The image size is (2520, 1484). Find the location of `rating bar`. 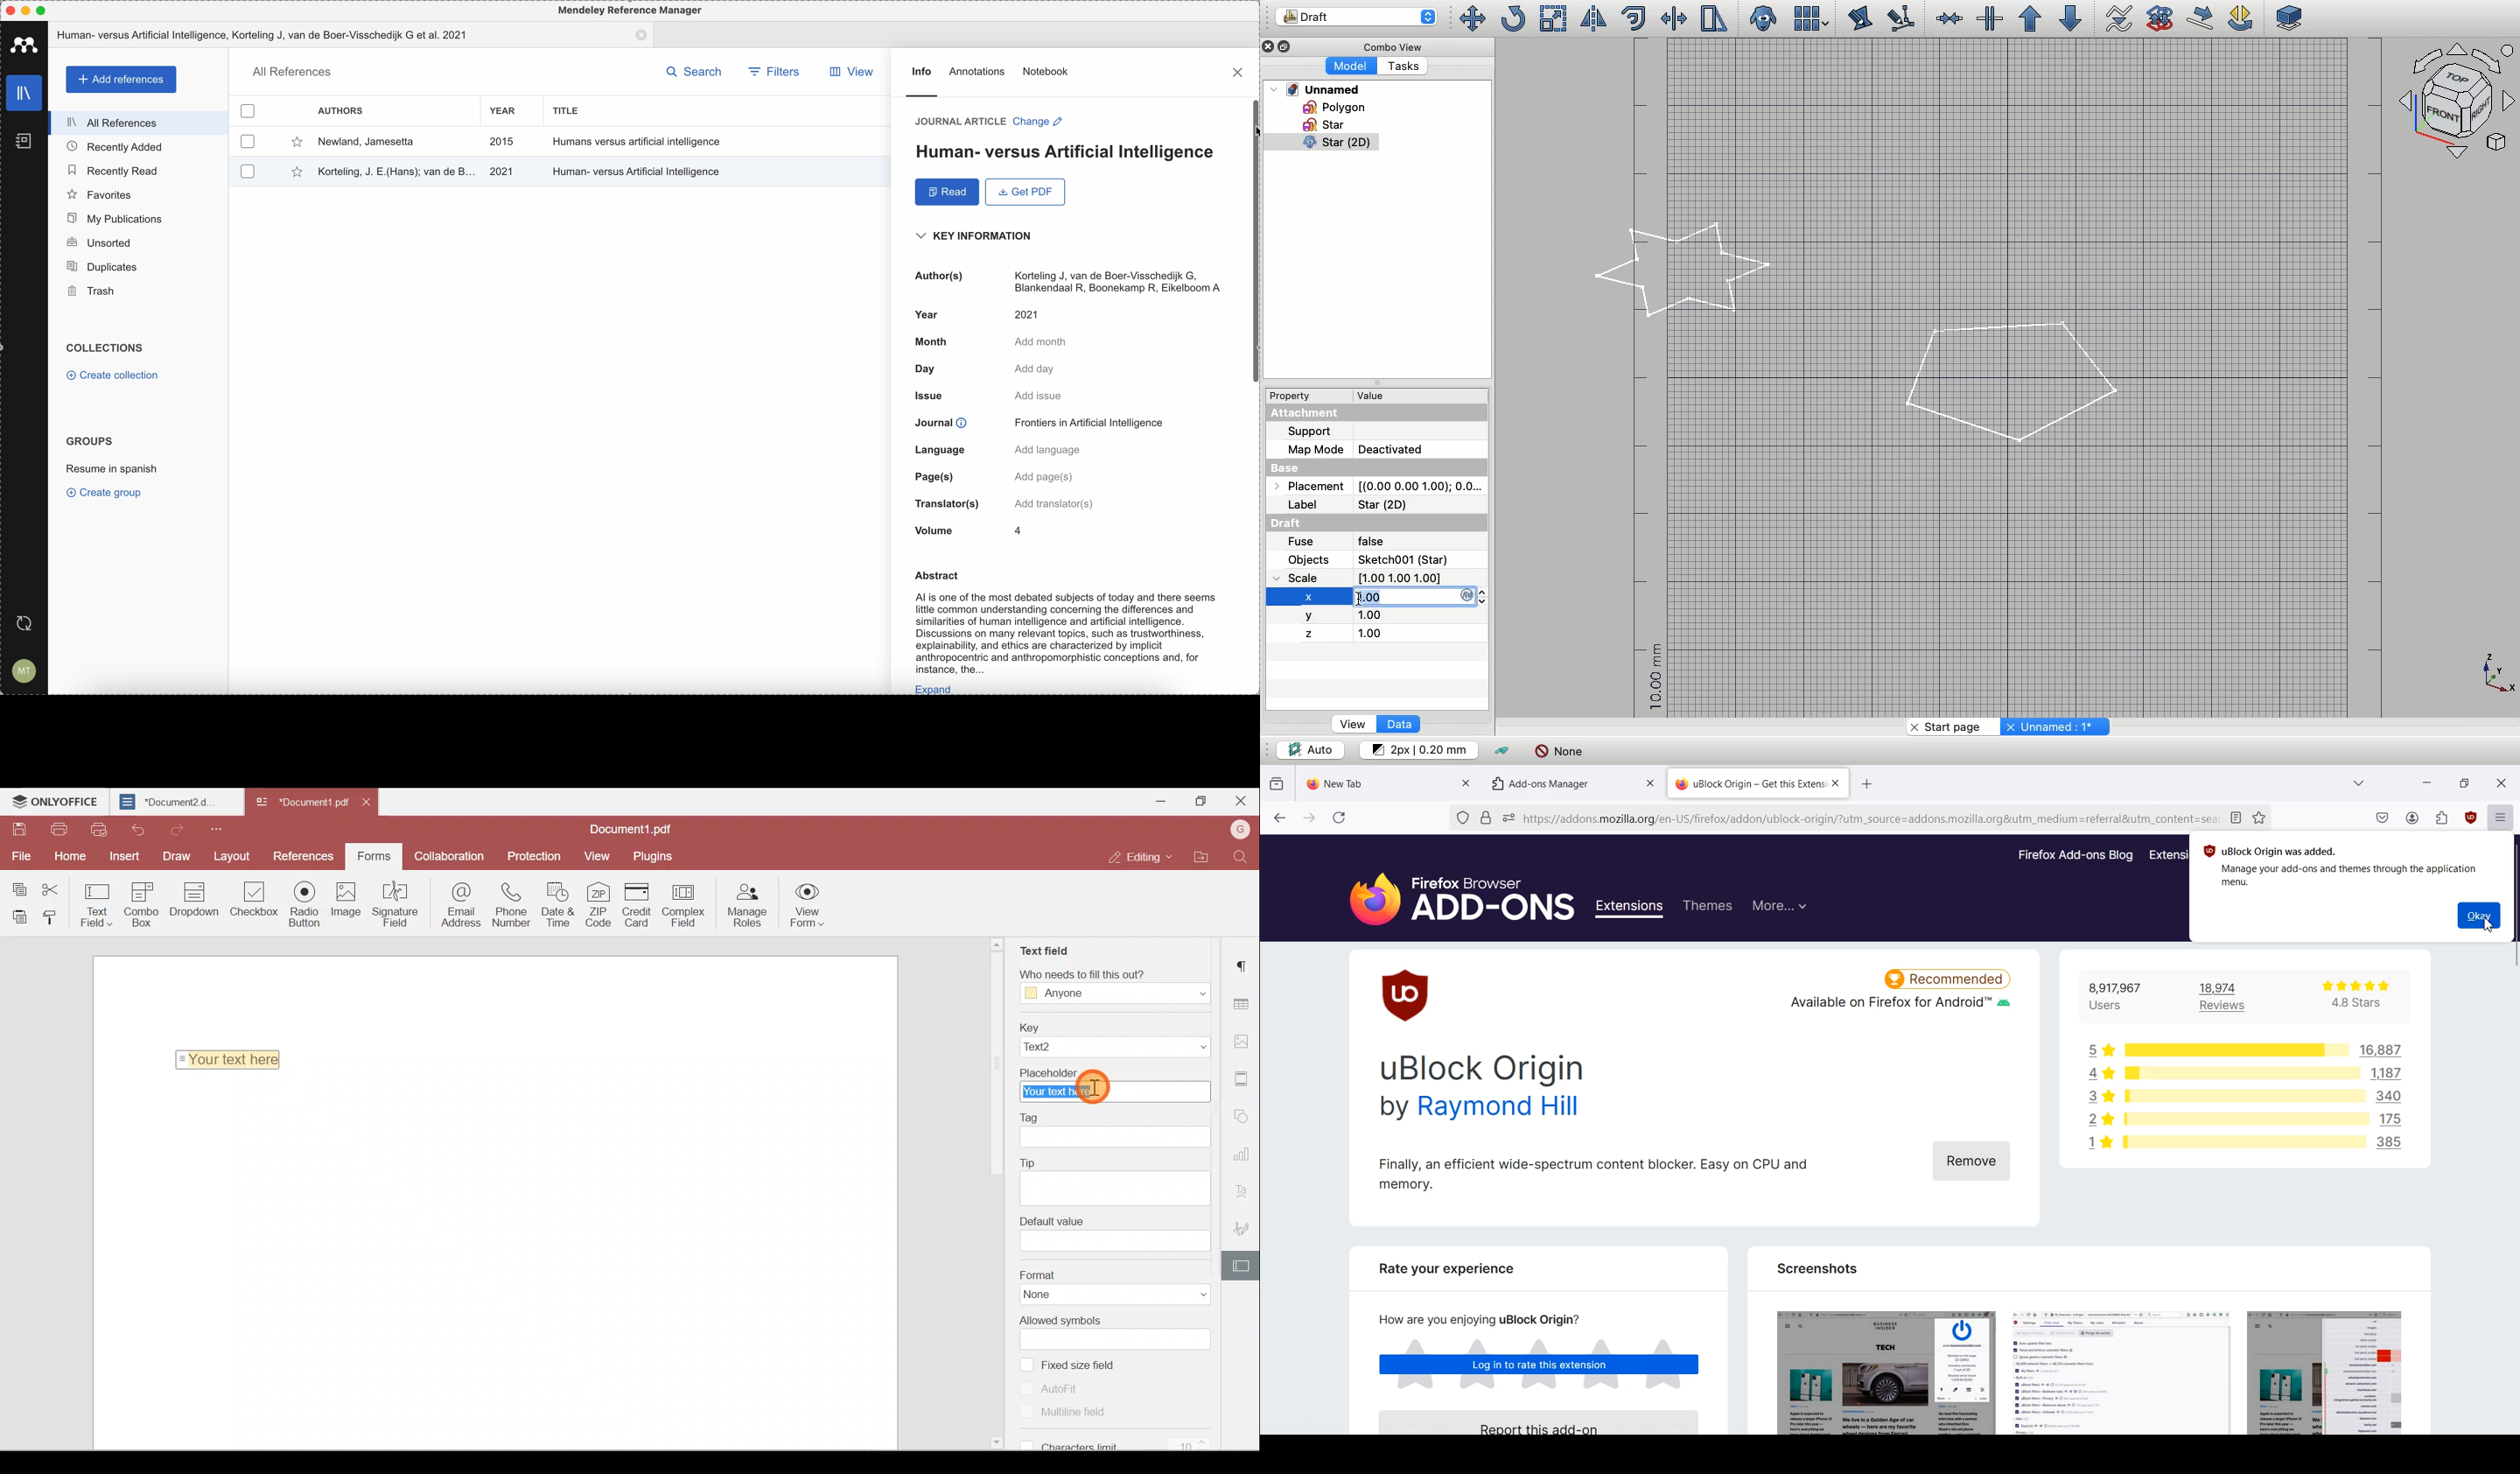

rating bar is located at coordinates (2244, 1141).